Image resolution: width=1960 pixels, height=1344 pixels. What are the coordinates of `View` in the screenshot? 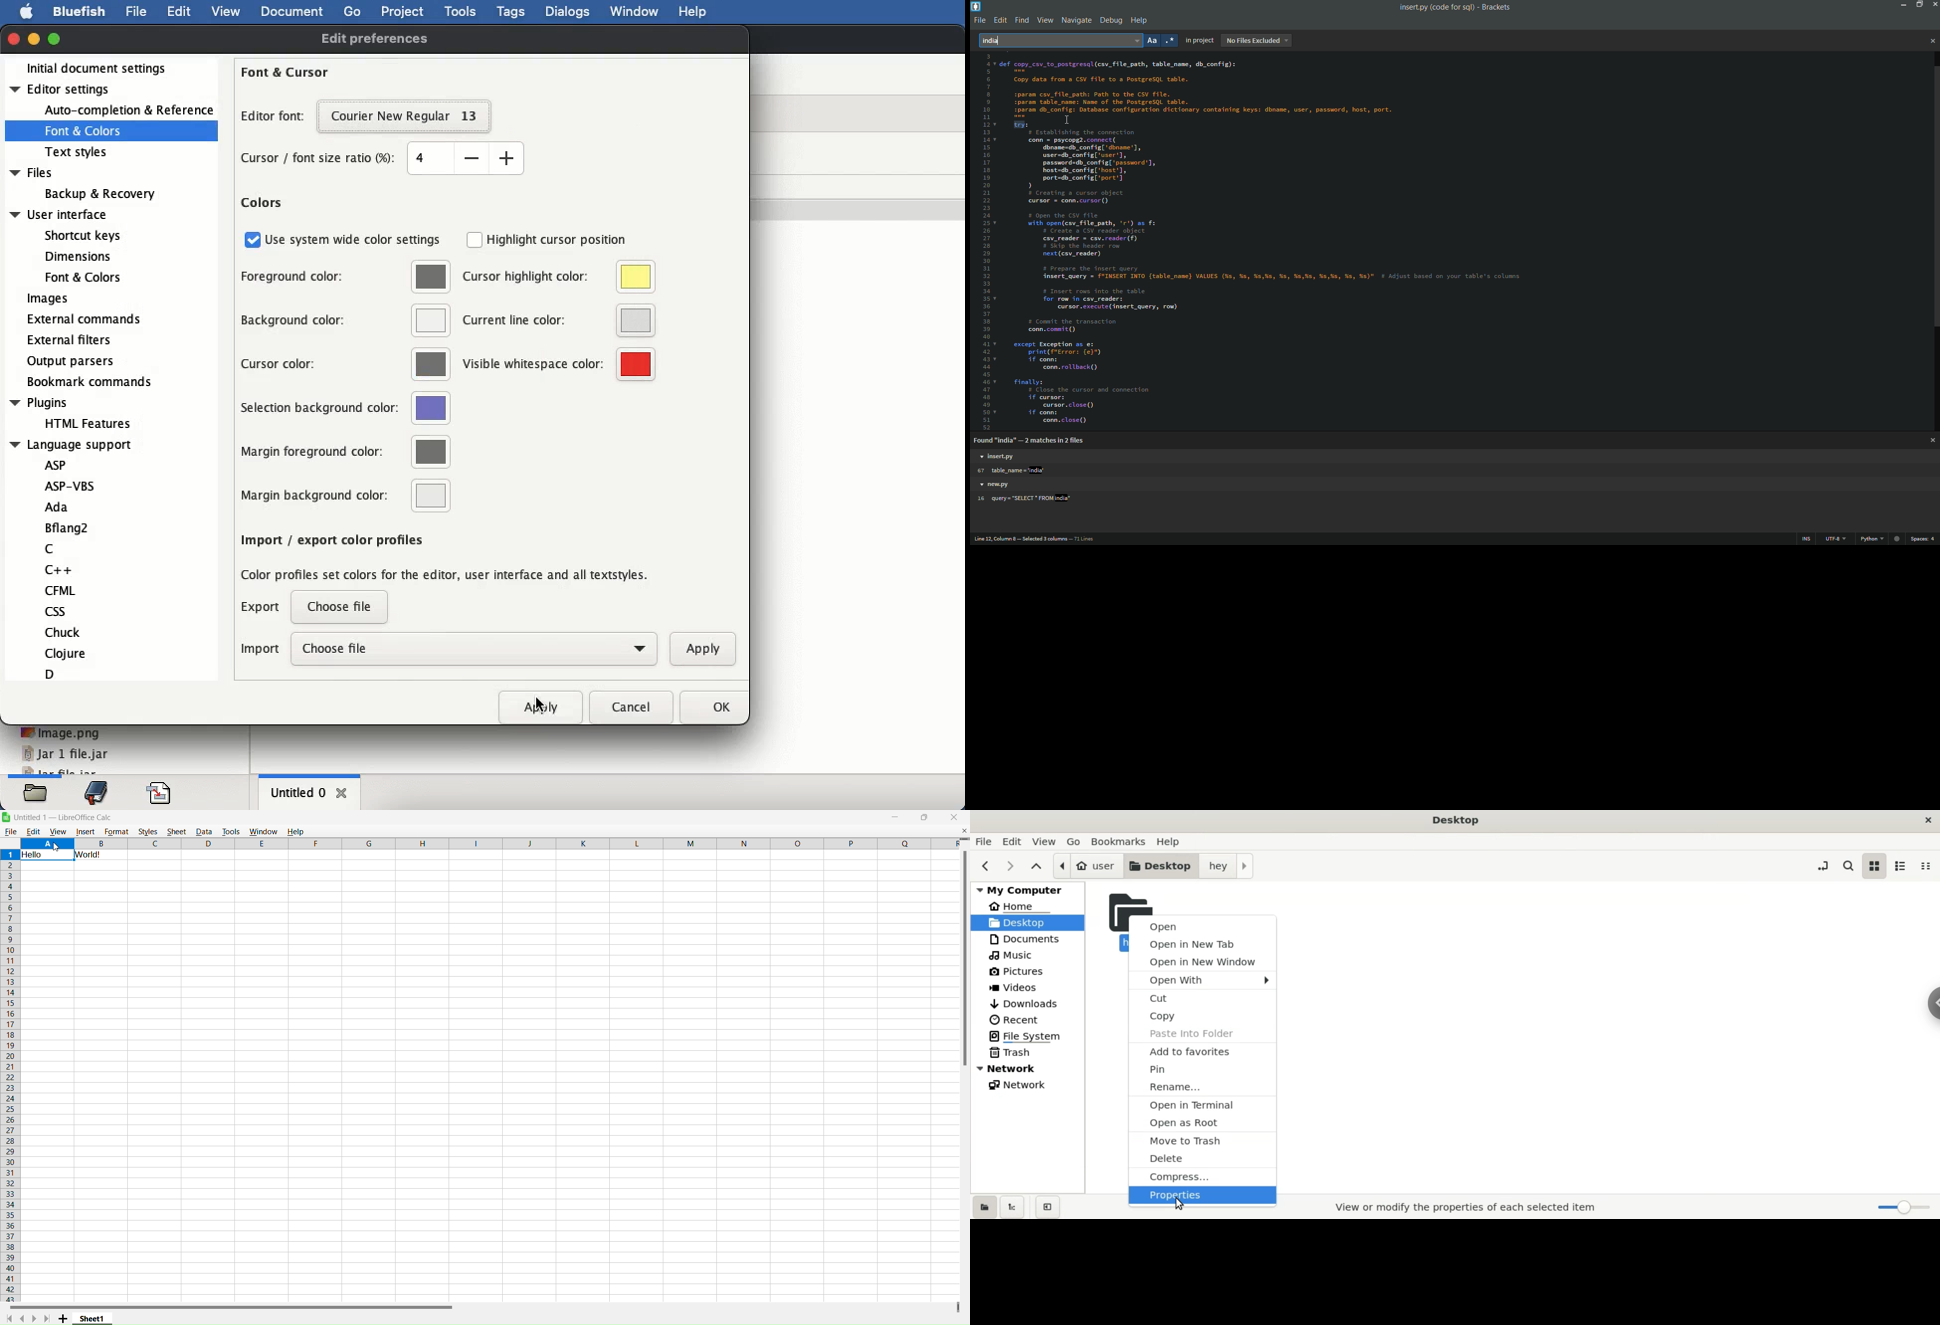 It's located at (58, 832).